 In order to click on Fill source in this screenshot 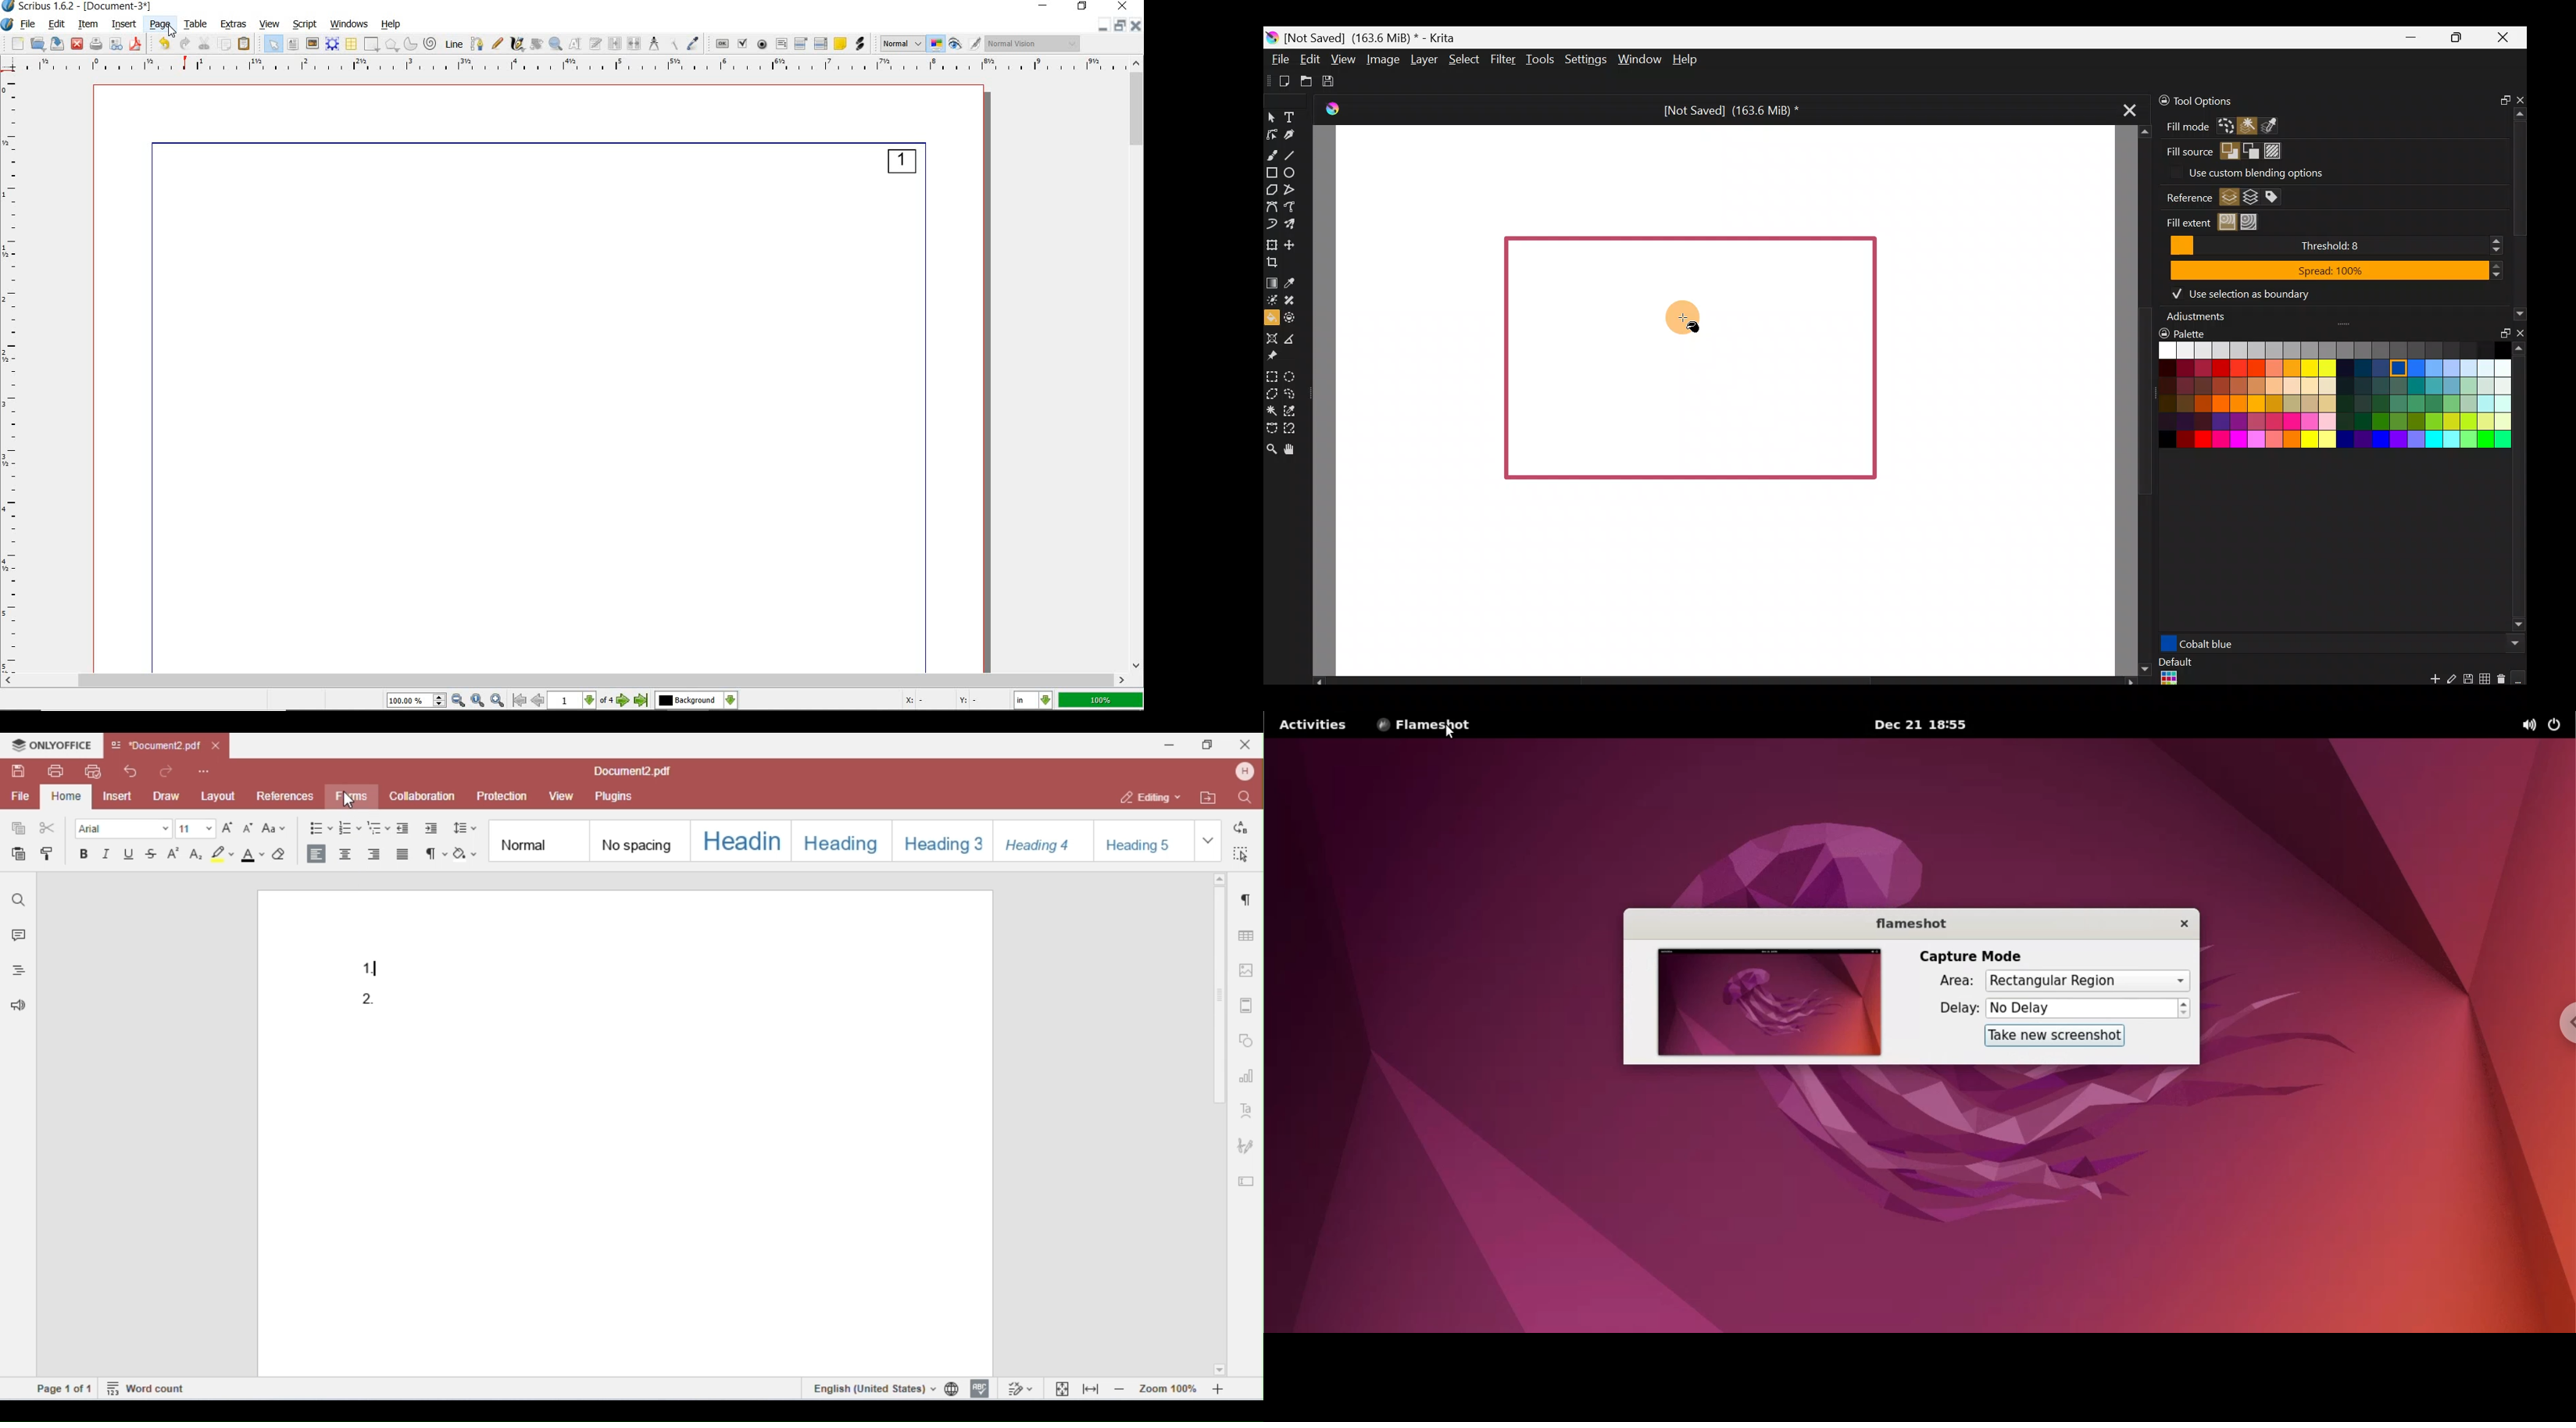, I will do `click(2188, 153)`.